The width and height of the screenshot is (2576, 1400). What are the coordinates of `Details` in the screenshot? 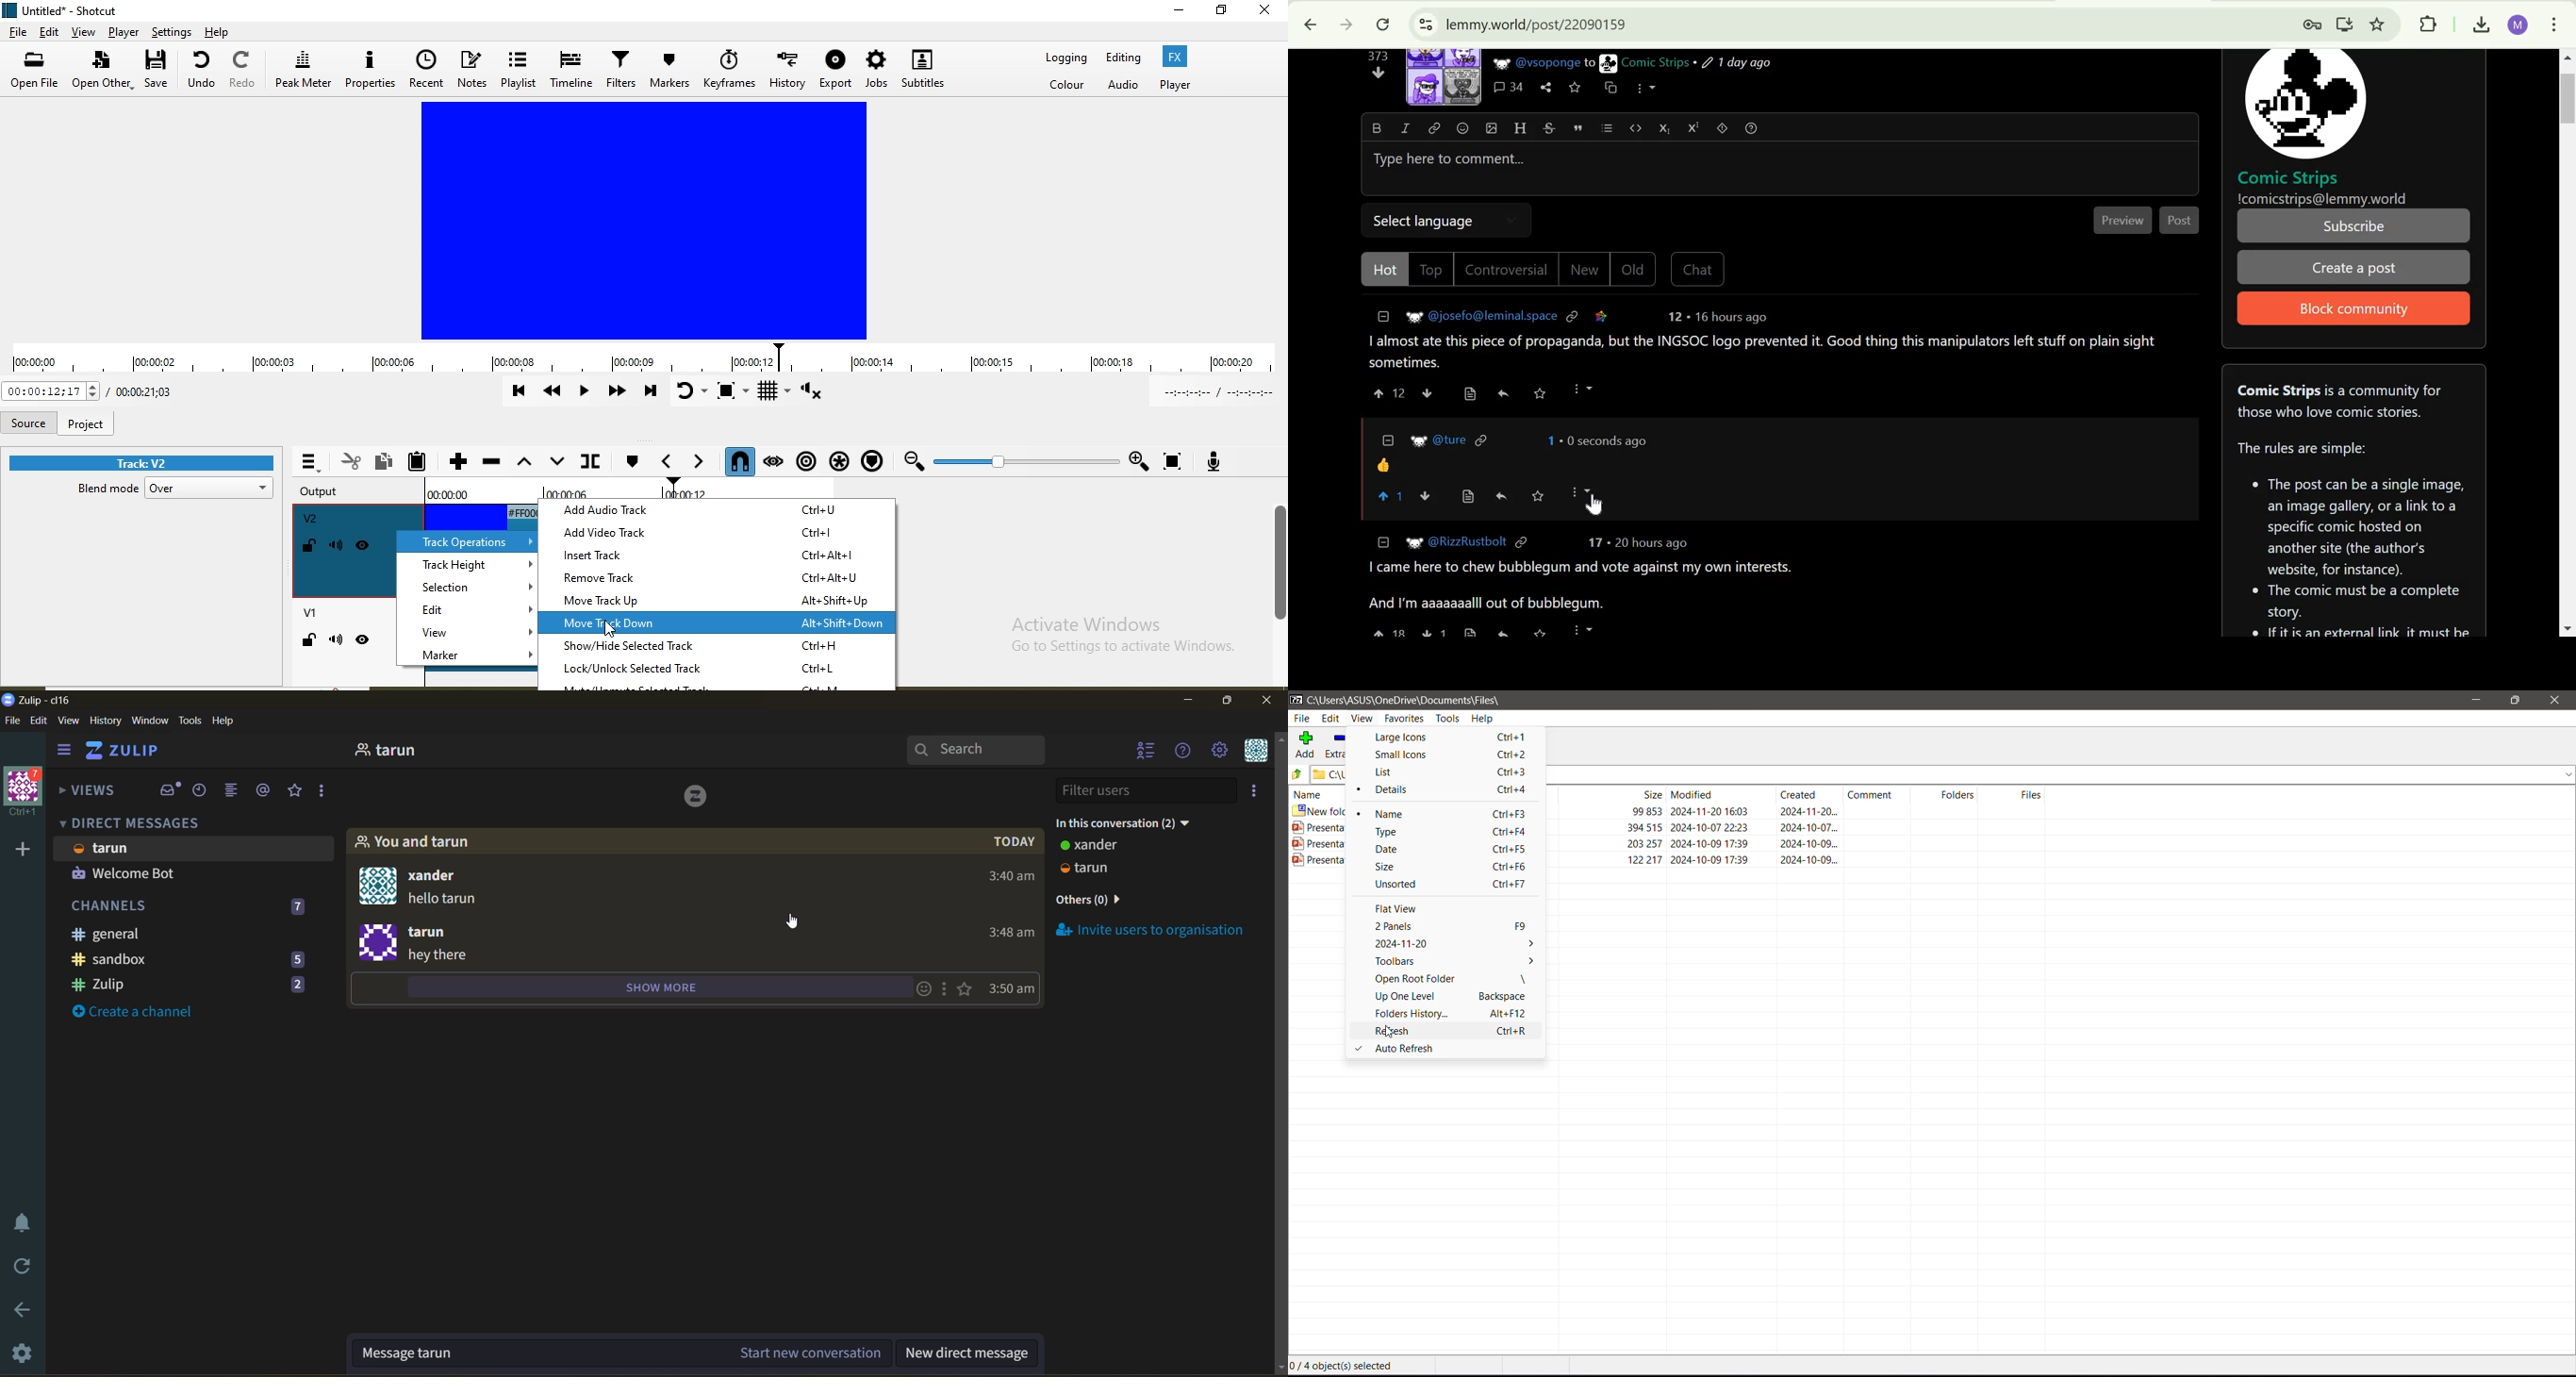 It's located at (1399, 791).